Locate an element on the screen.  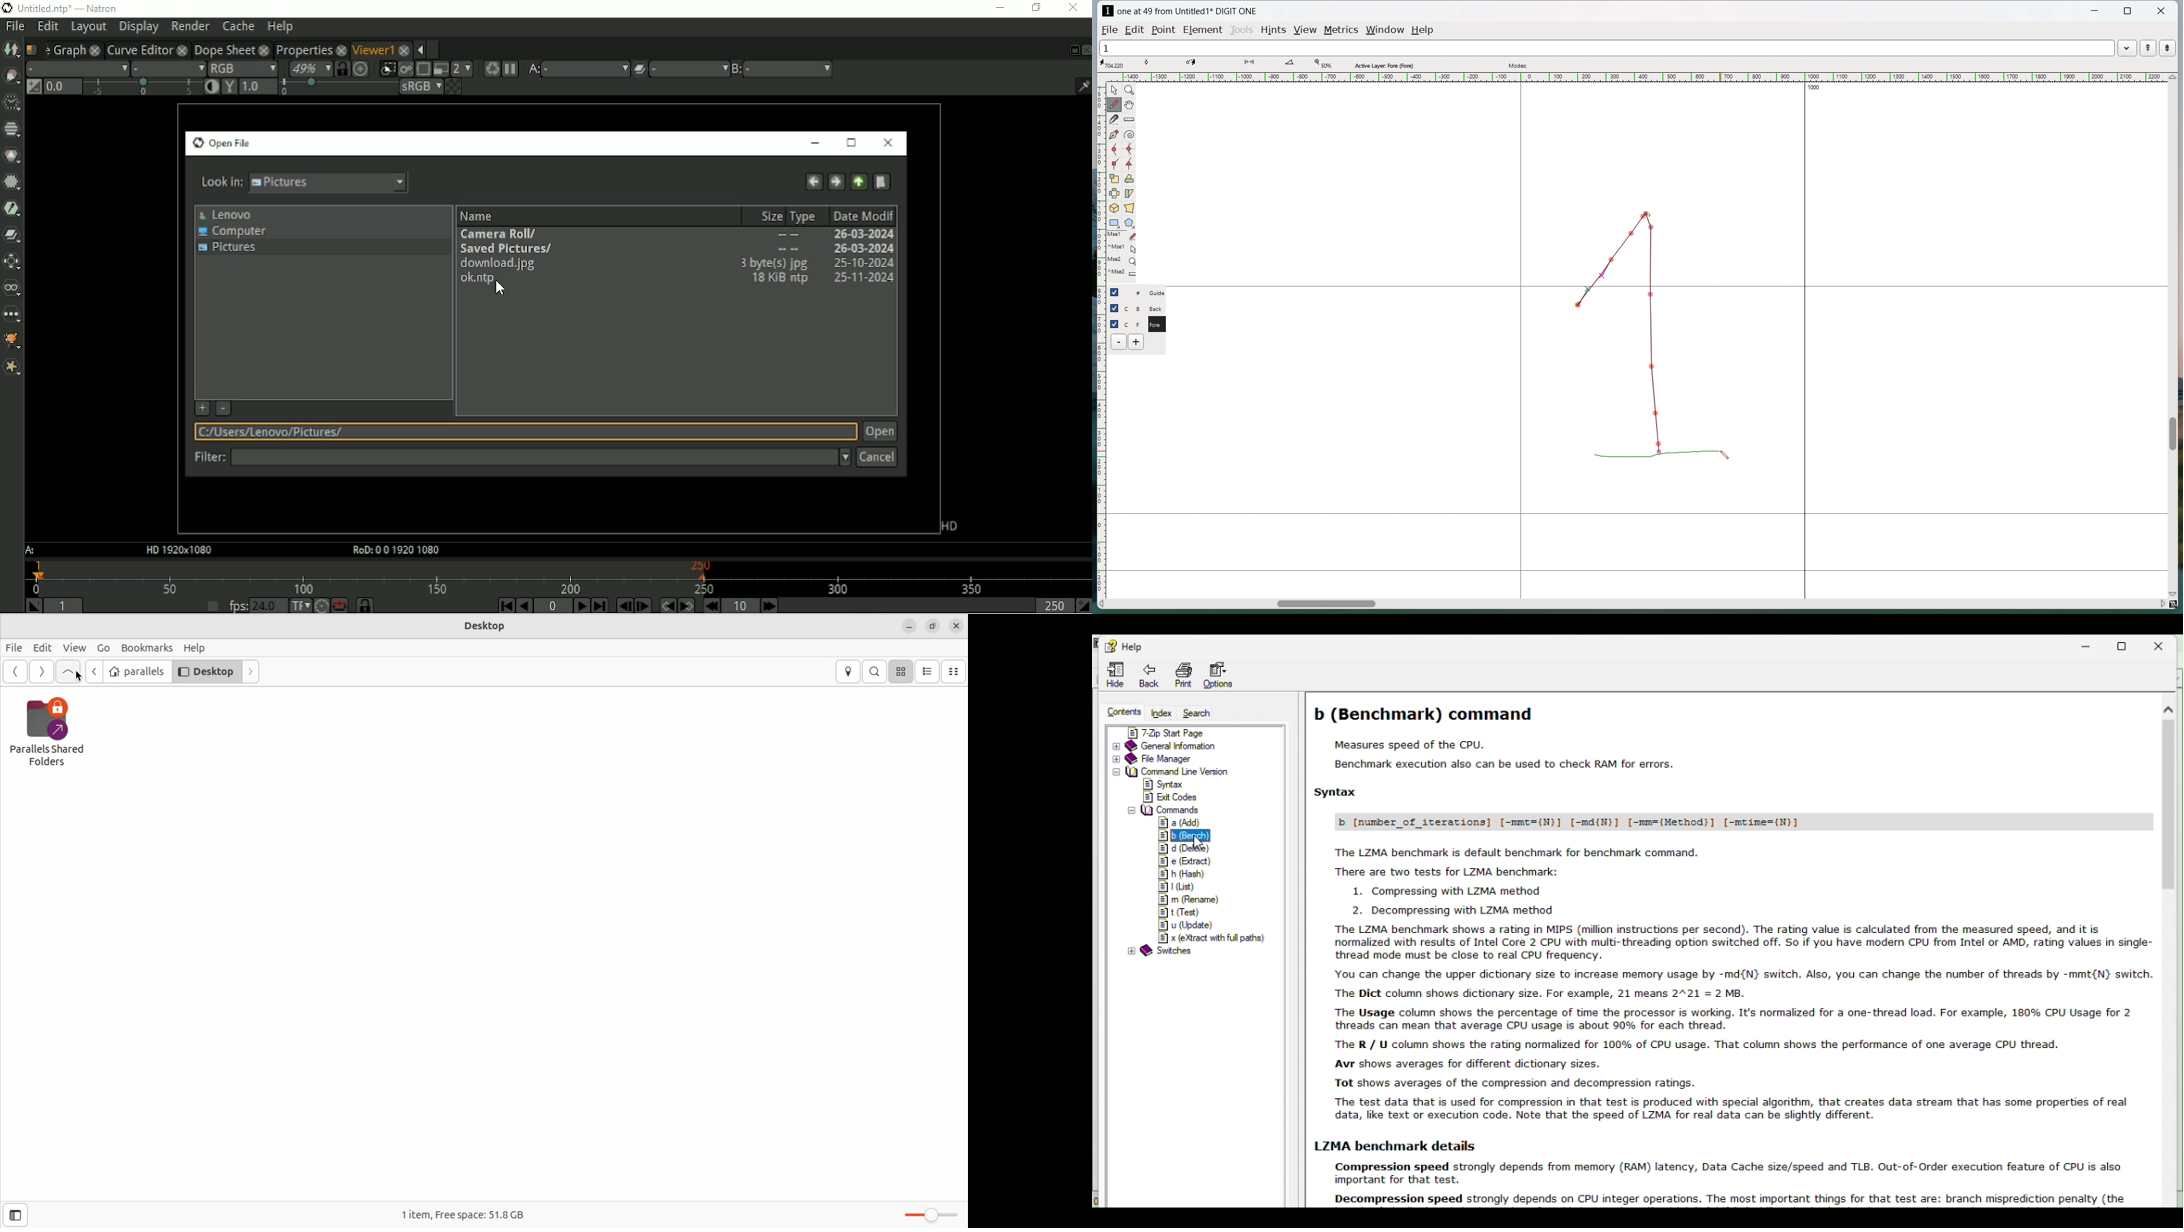
Set playback out point is located at coordinates (1083, 605).